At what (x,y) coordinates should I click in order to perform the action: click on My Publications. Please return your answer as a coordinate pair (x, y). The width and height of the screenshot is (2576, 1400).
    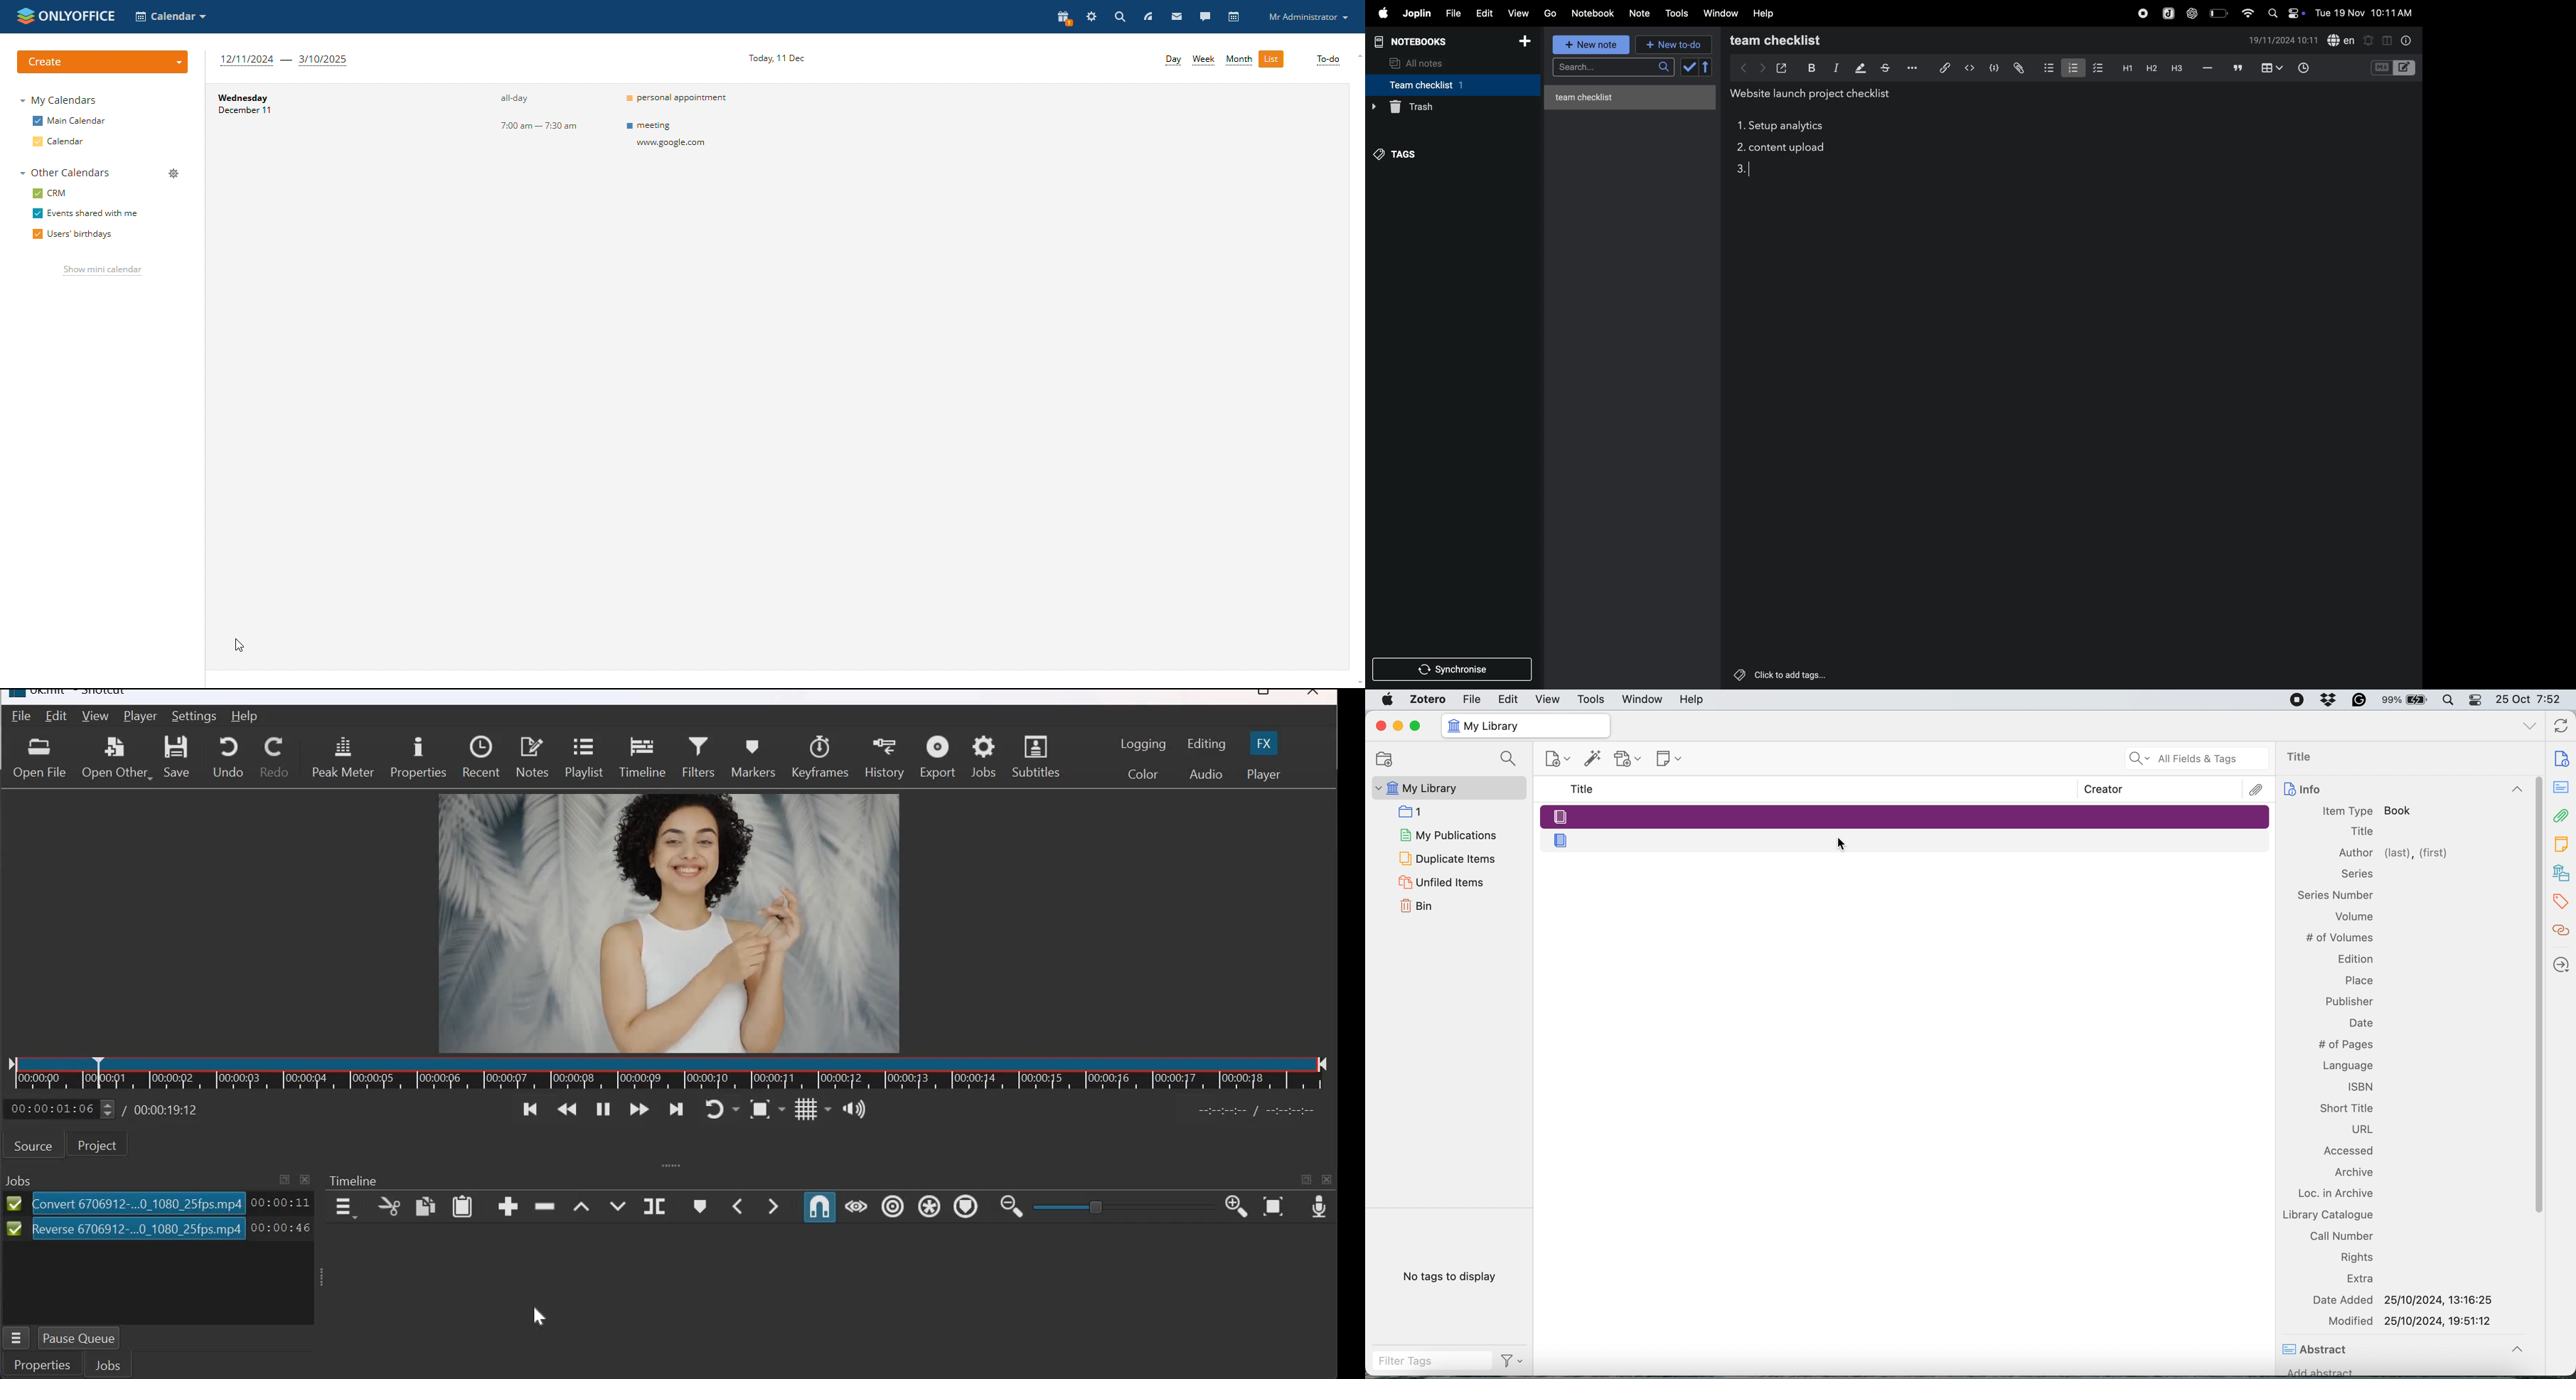
    Looking at the image, I should click on (1447, 833).